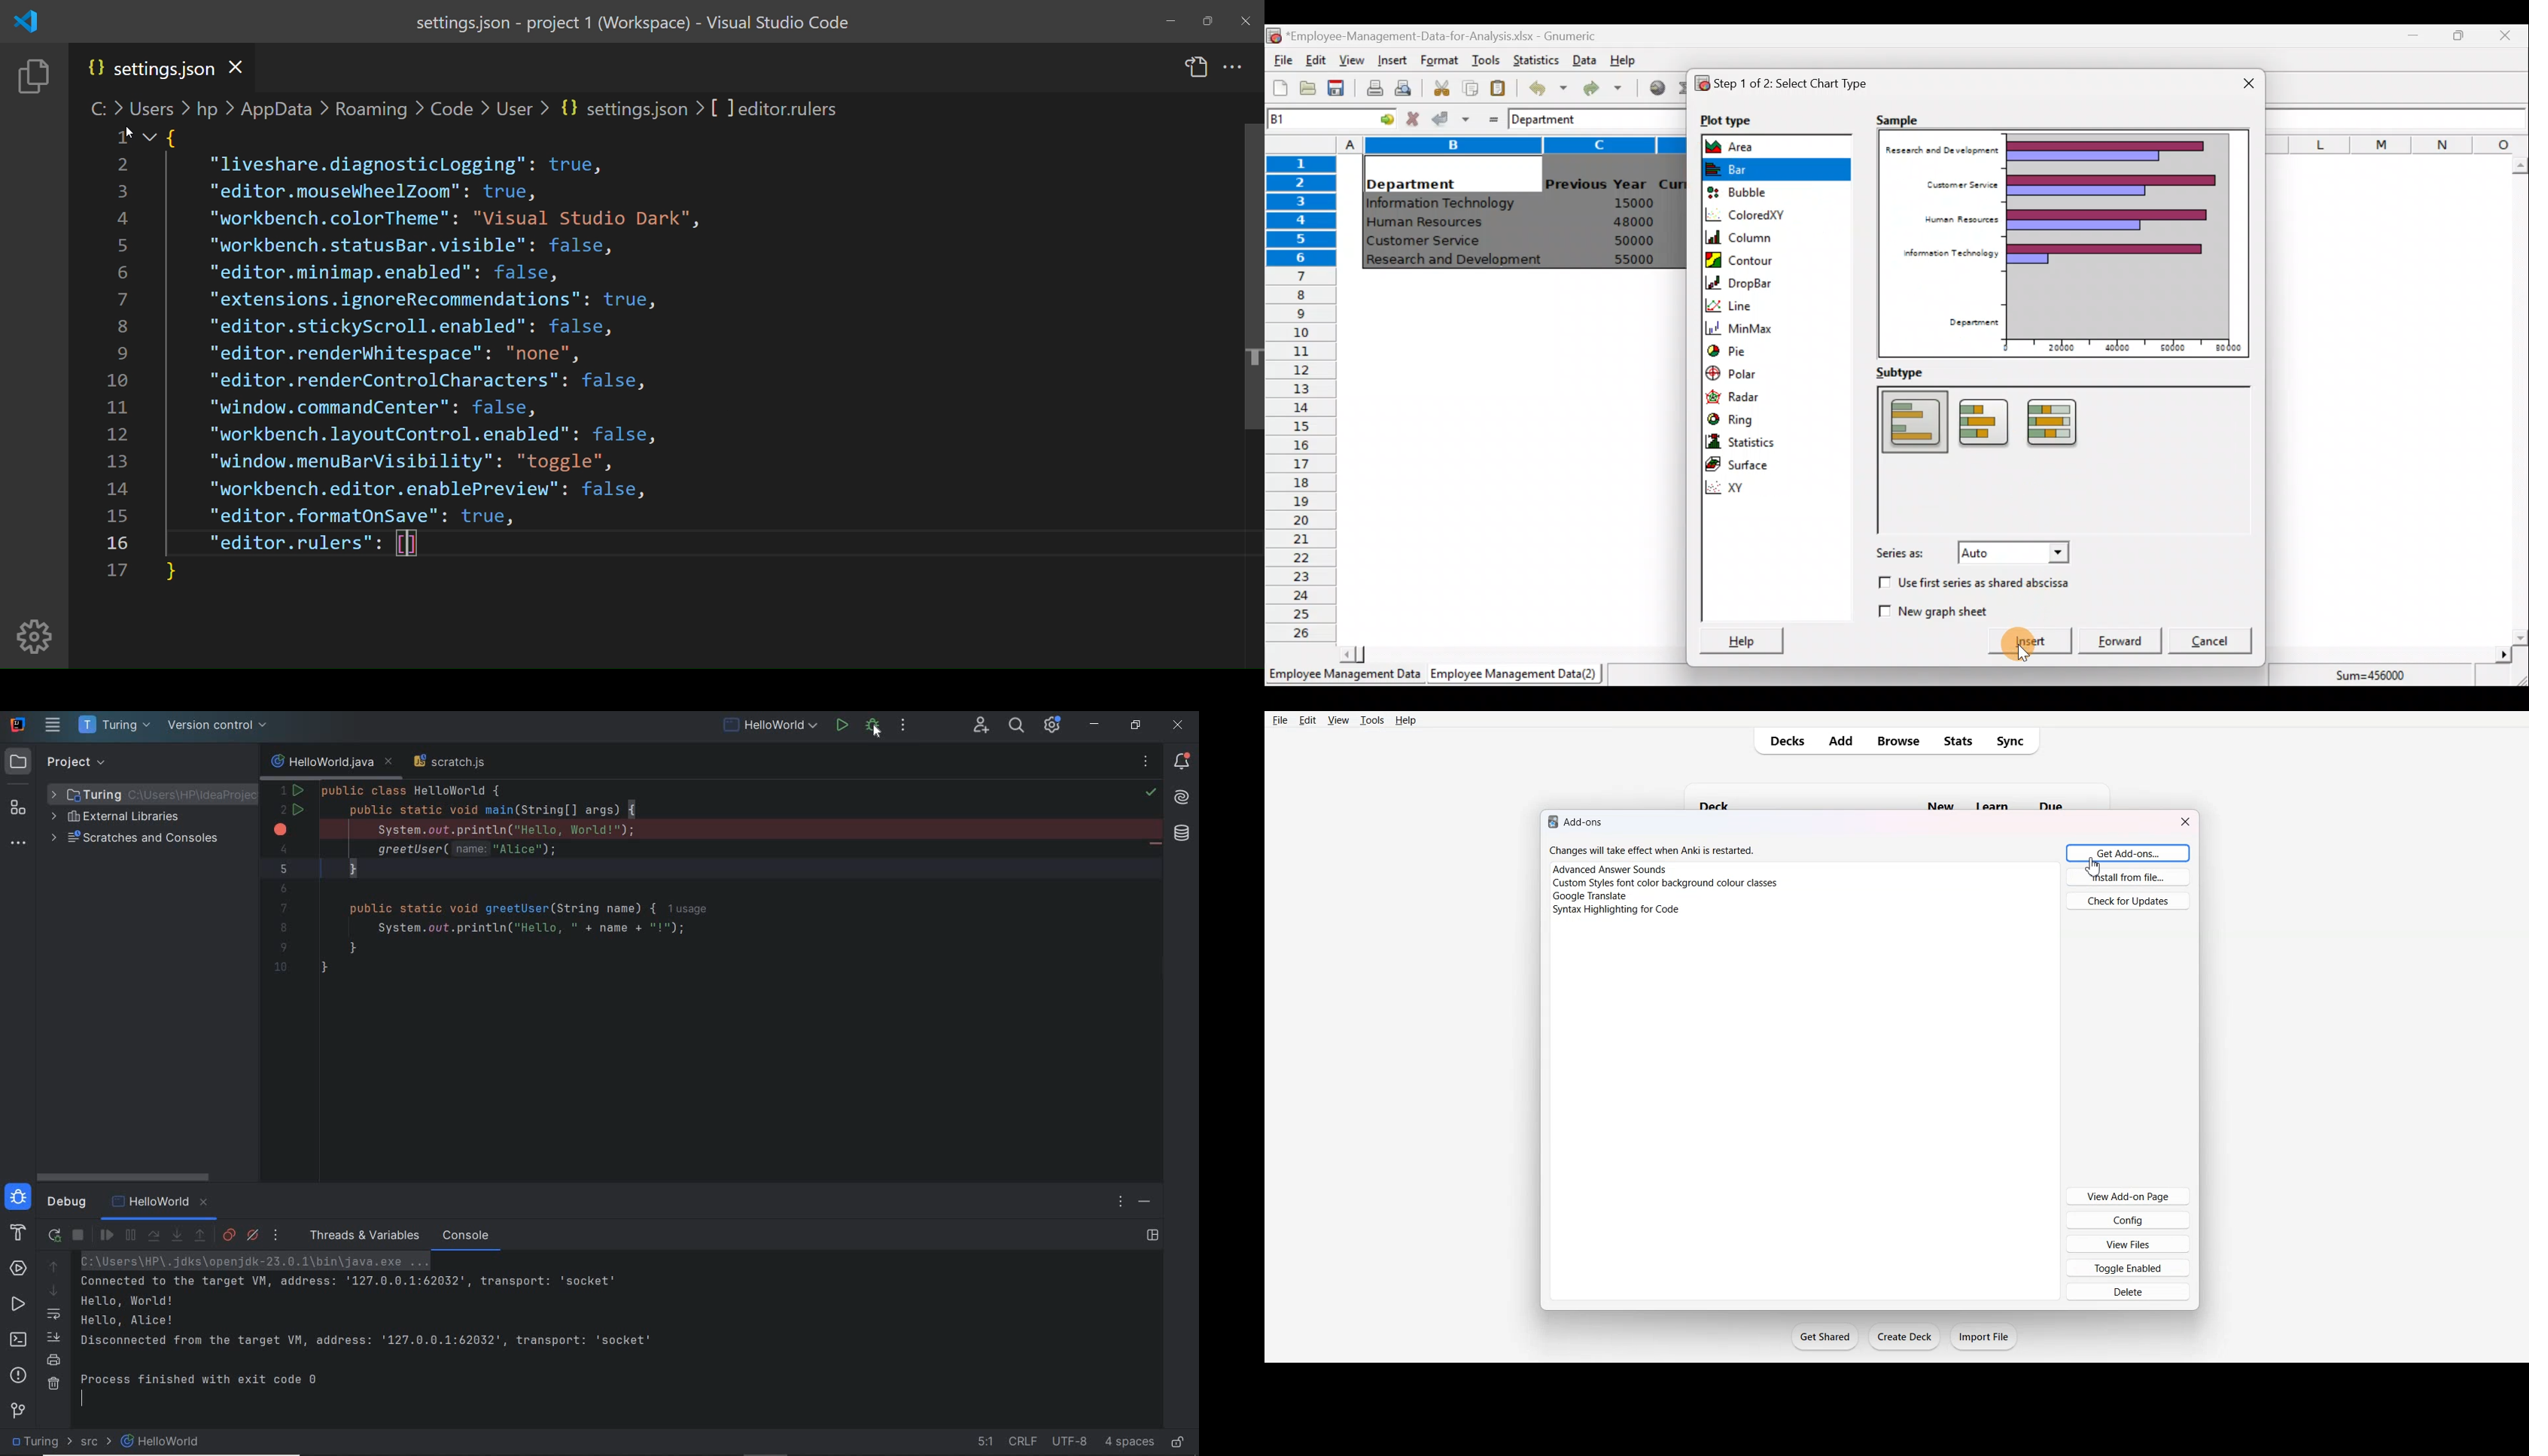  I want to click on scroll to end, so click(53, 1338).